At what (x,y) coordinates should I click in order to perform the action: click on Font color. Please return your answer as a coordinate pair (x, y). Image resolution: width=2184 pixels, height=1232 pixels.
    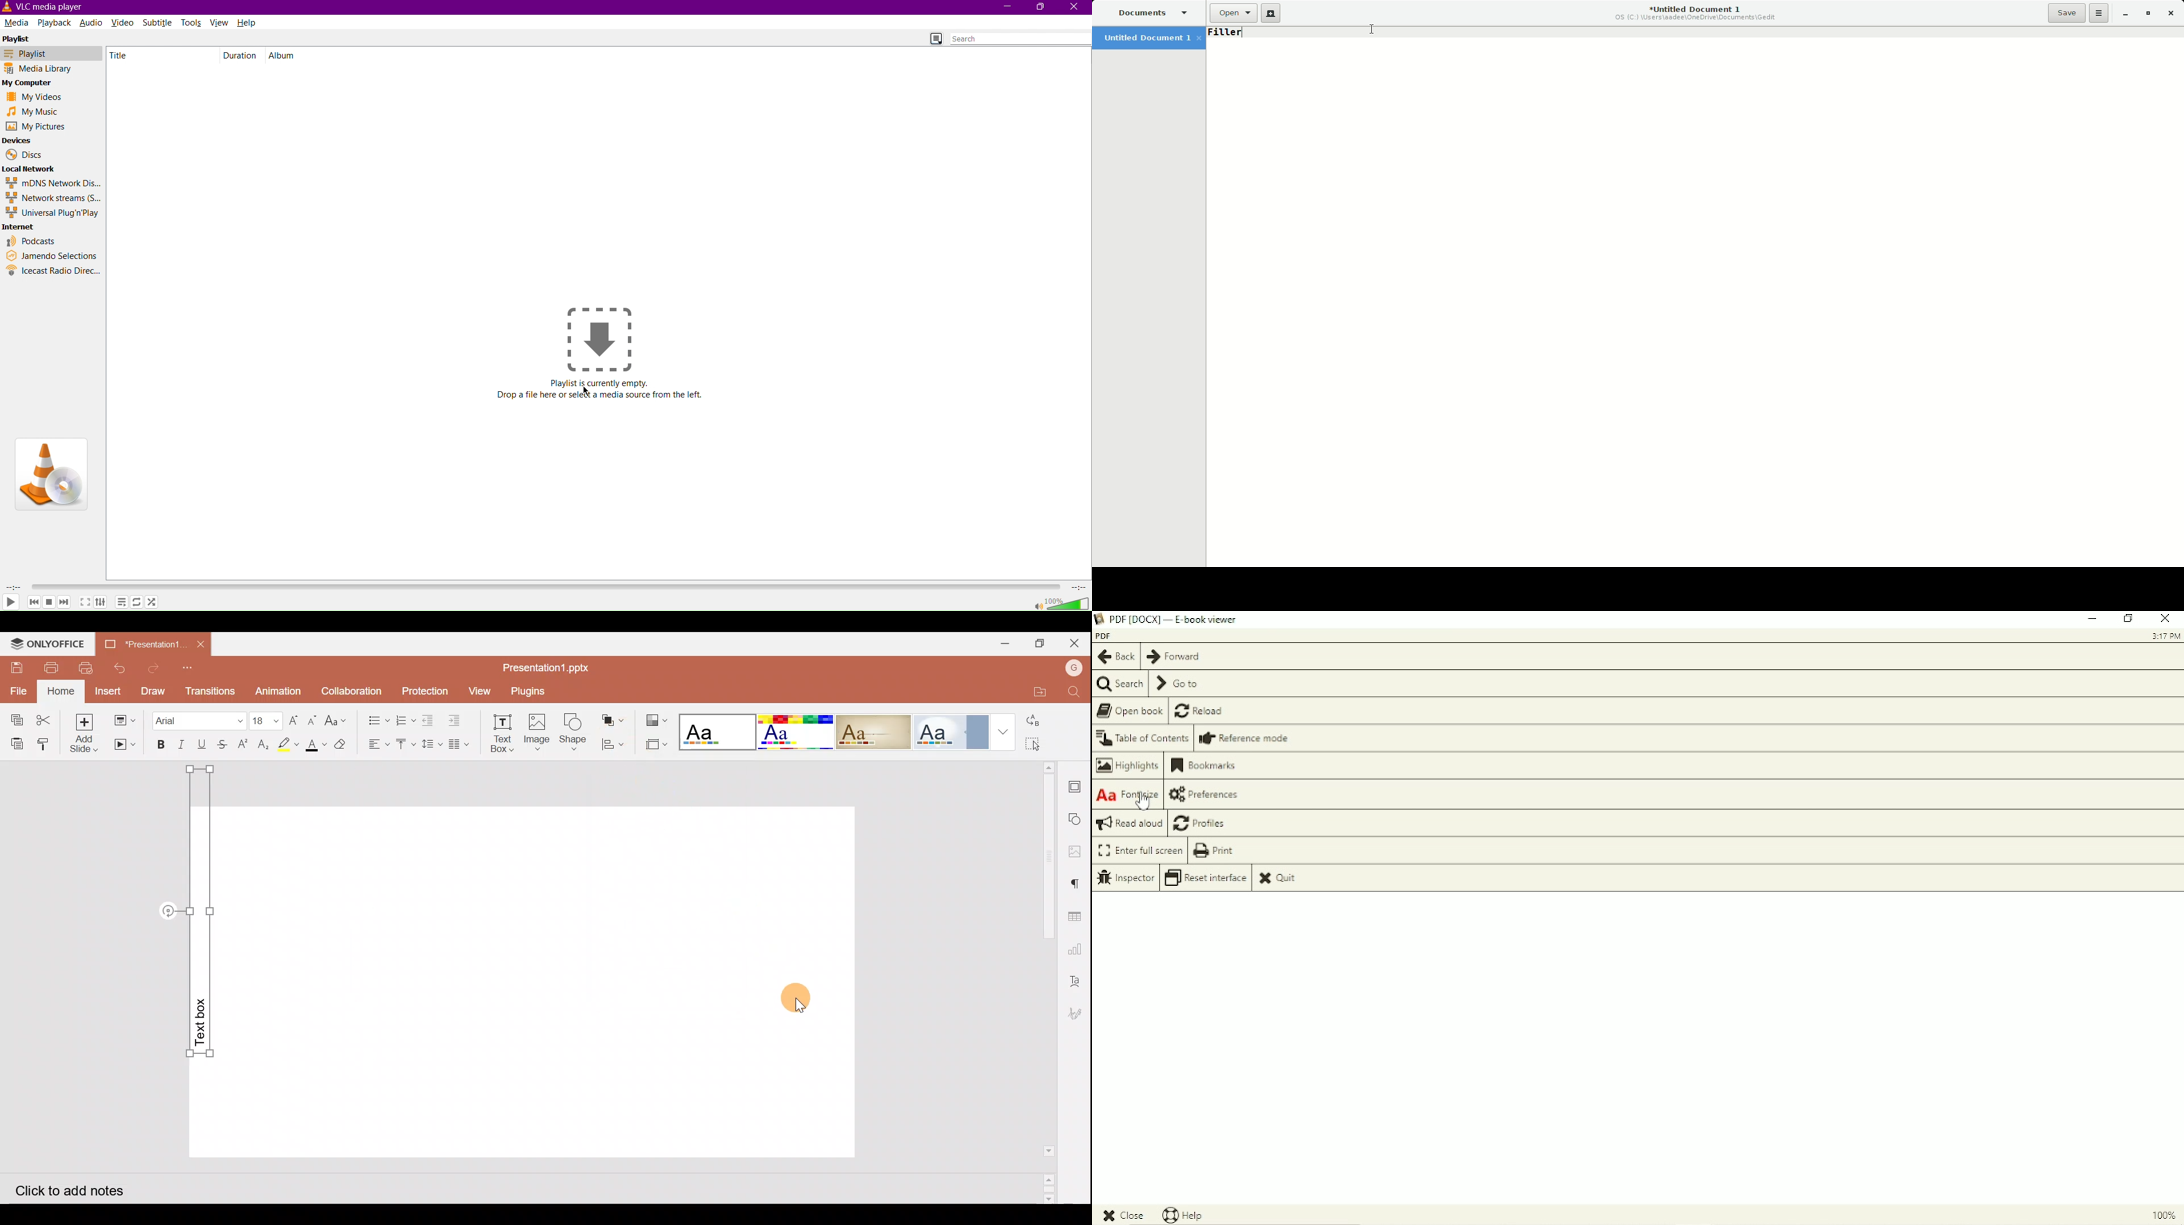
    Looking at the image, I should click on (314, 745).